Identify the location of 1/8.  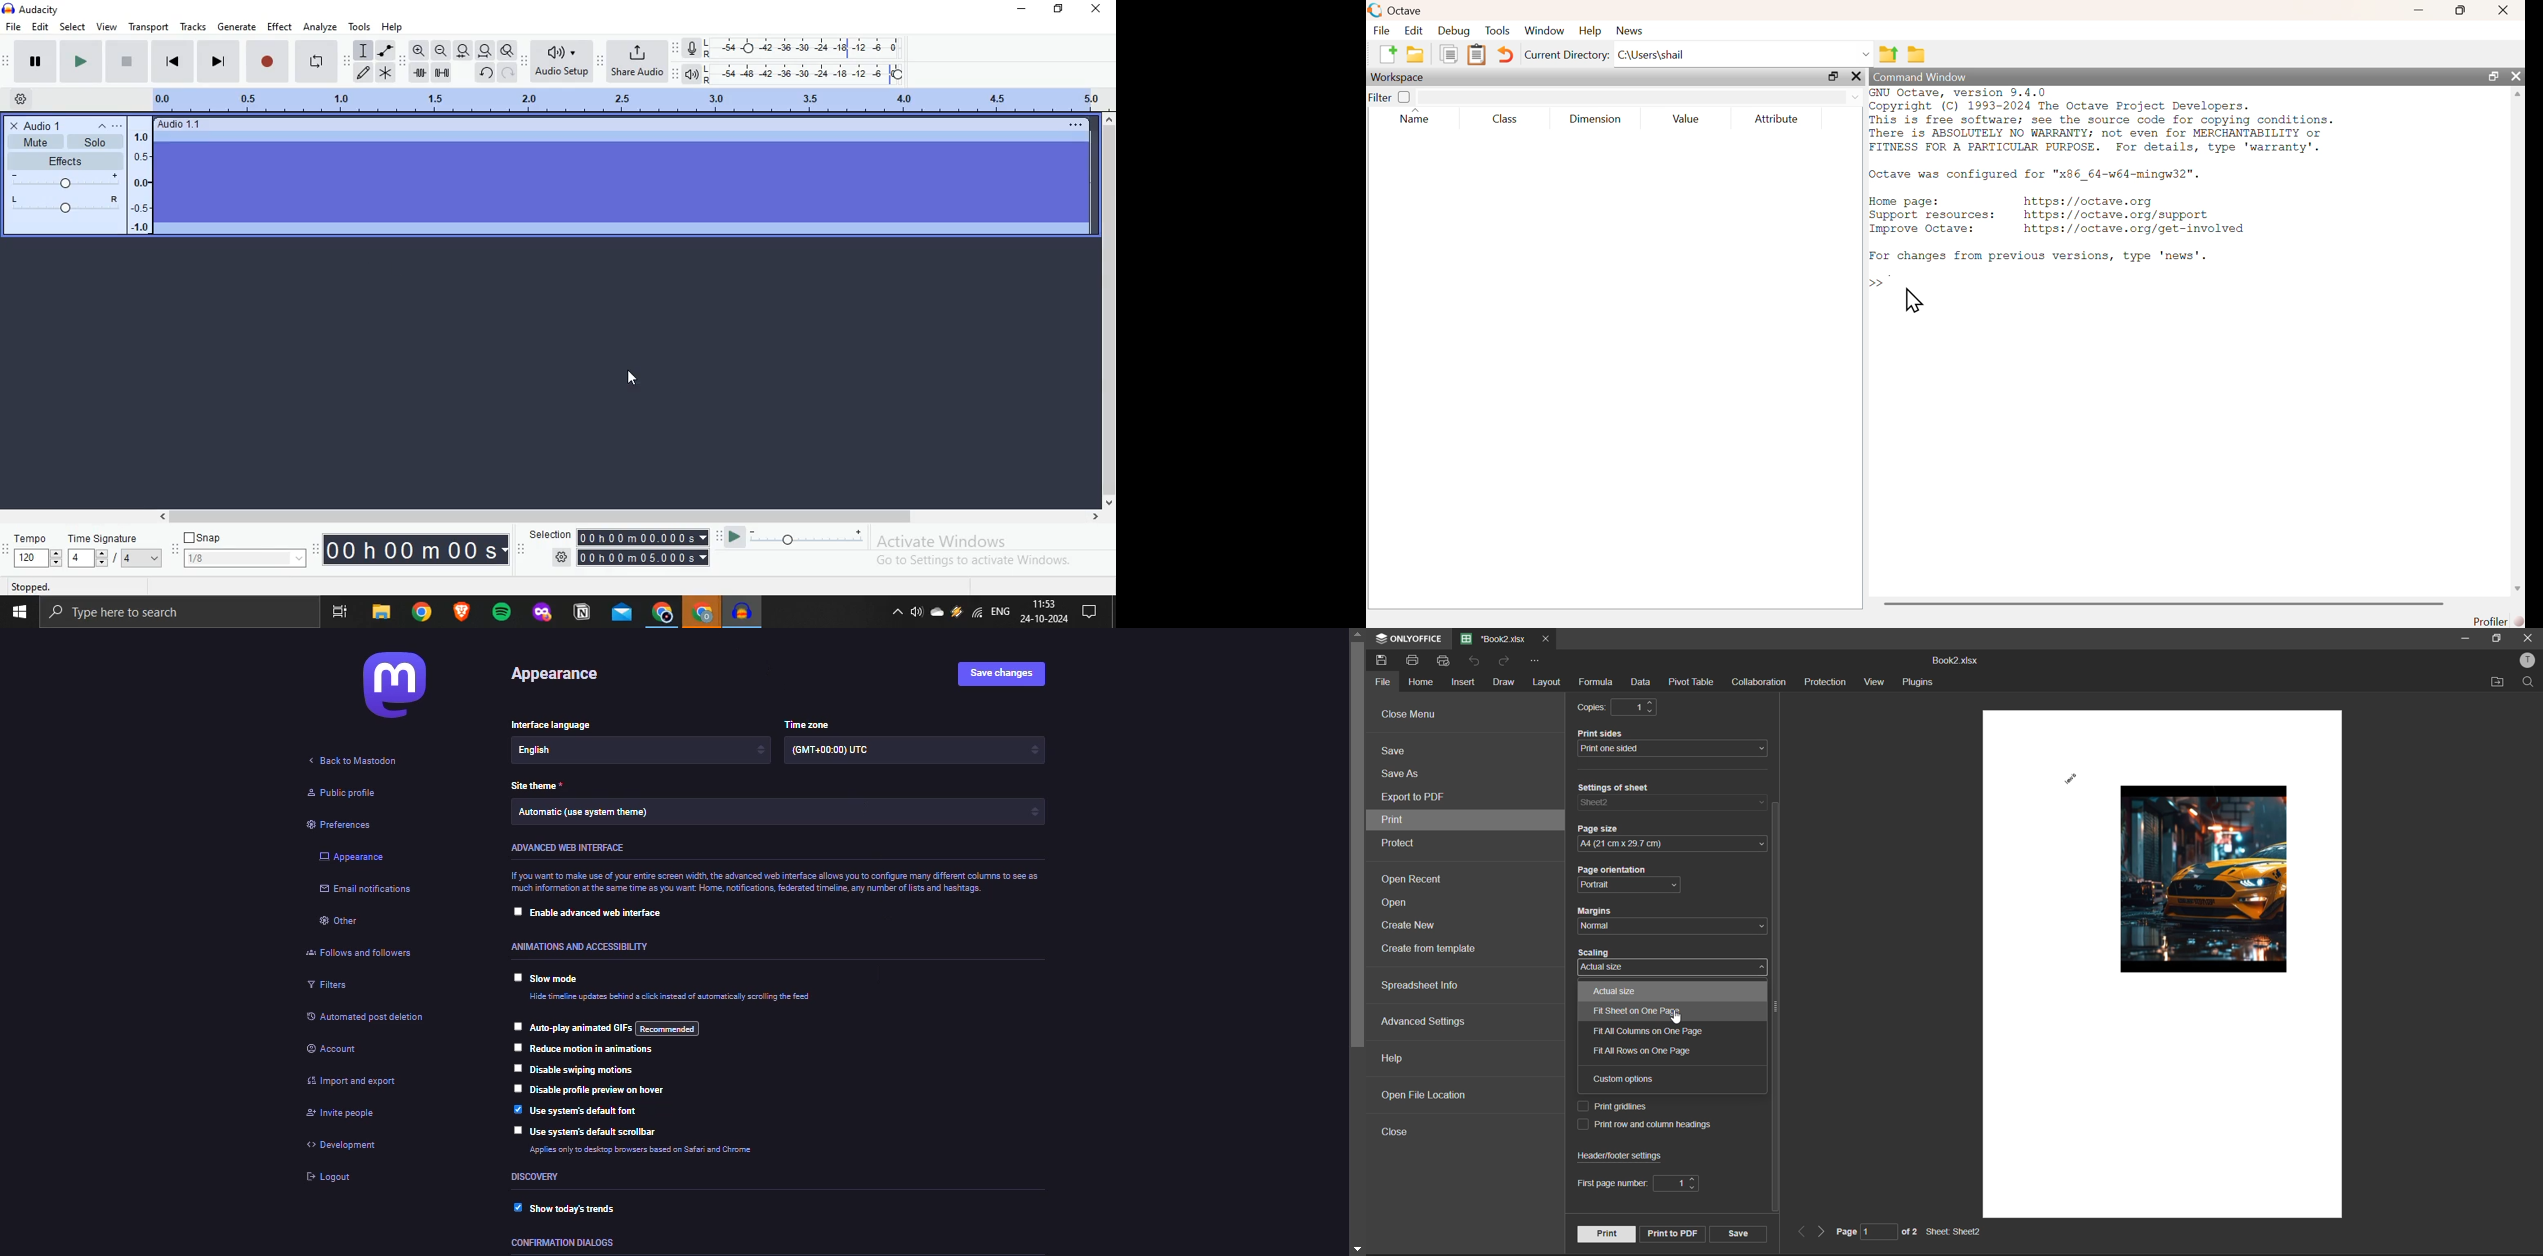
(244, 558).